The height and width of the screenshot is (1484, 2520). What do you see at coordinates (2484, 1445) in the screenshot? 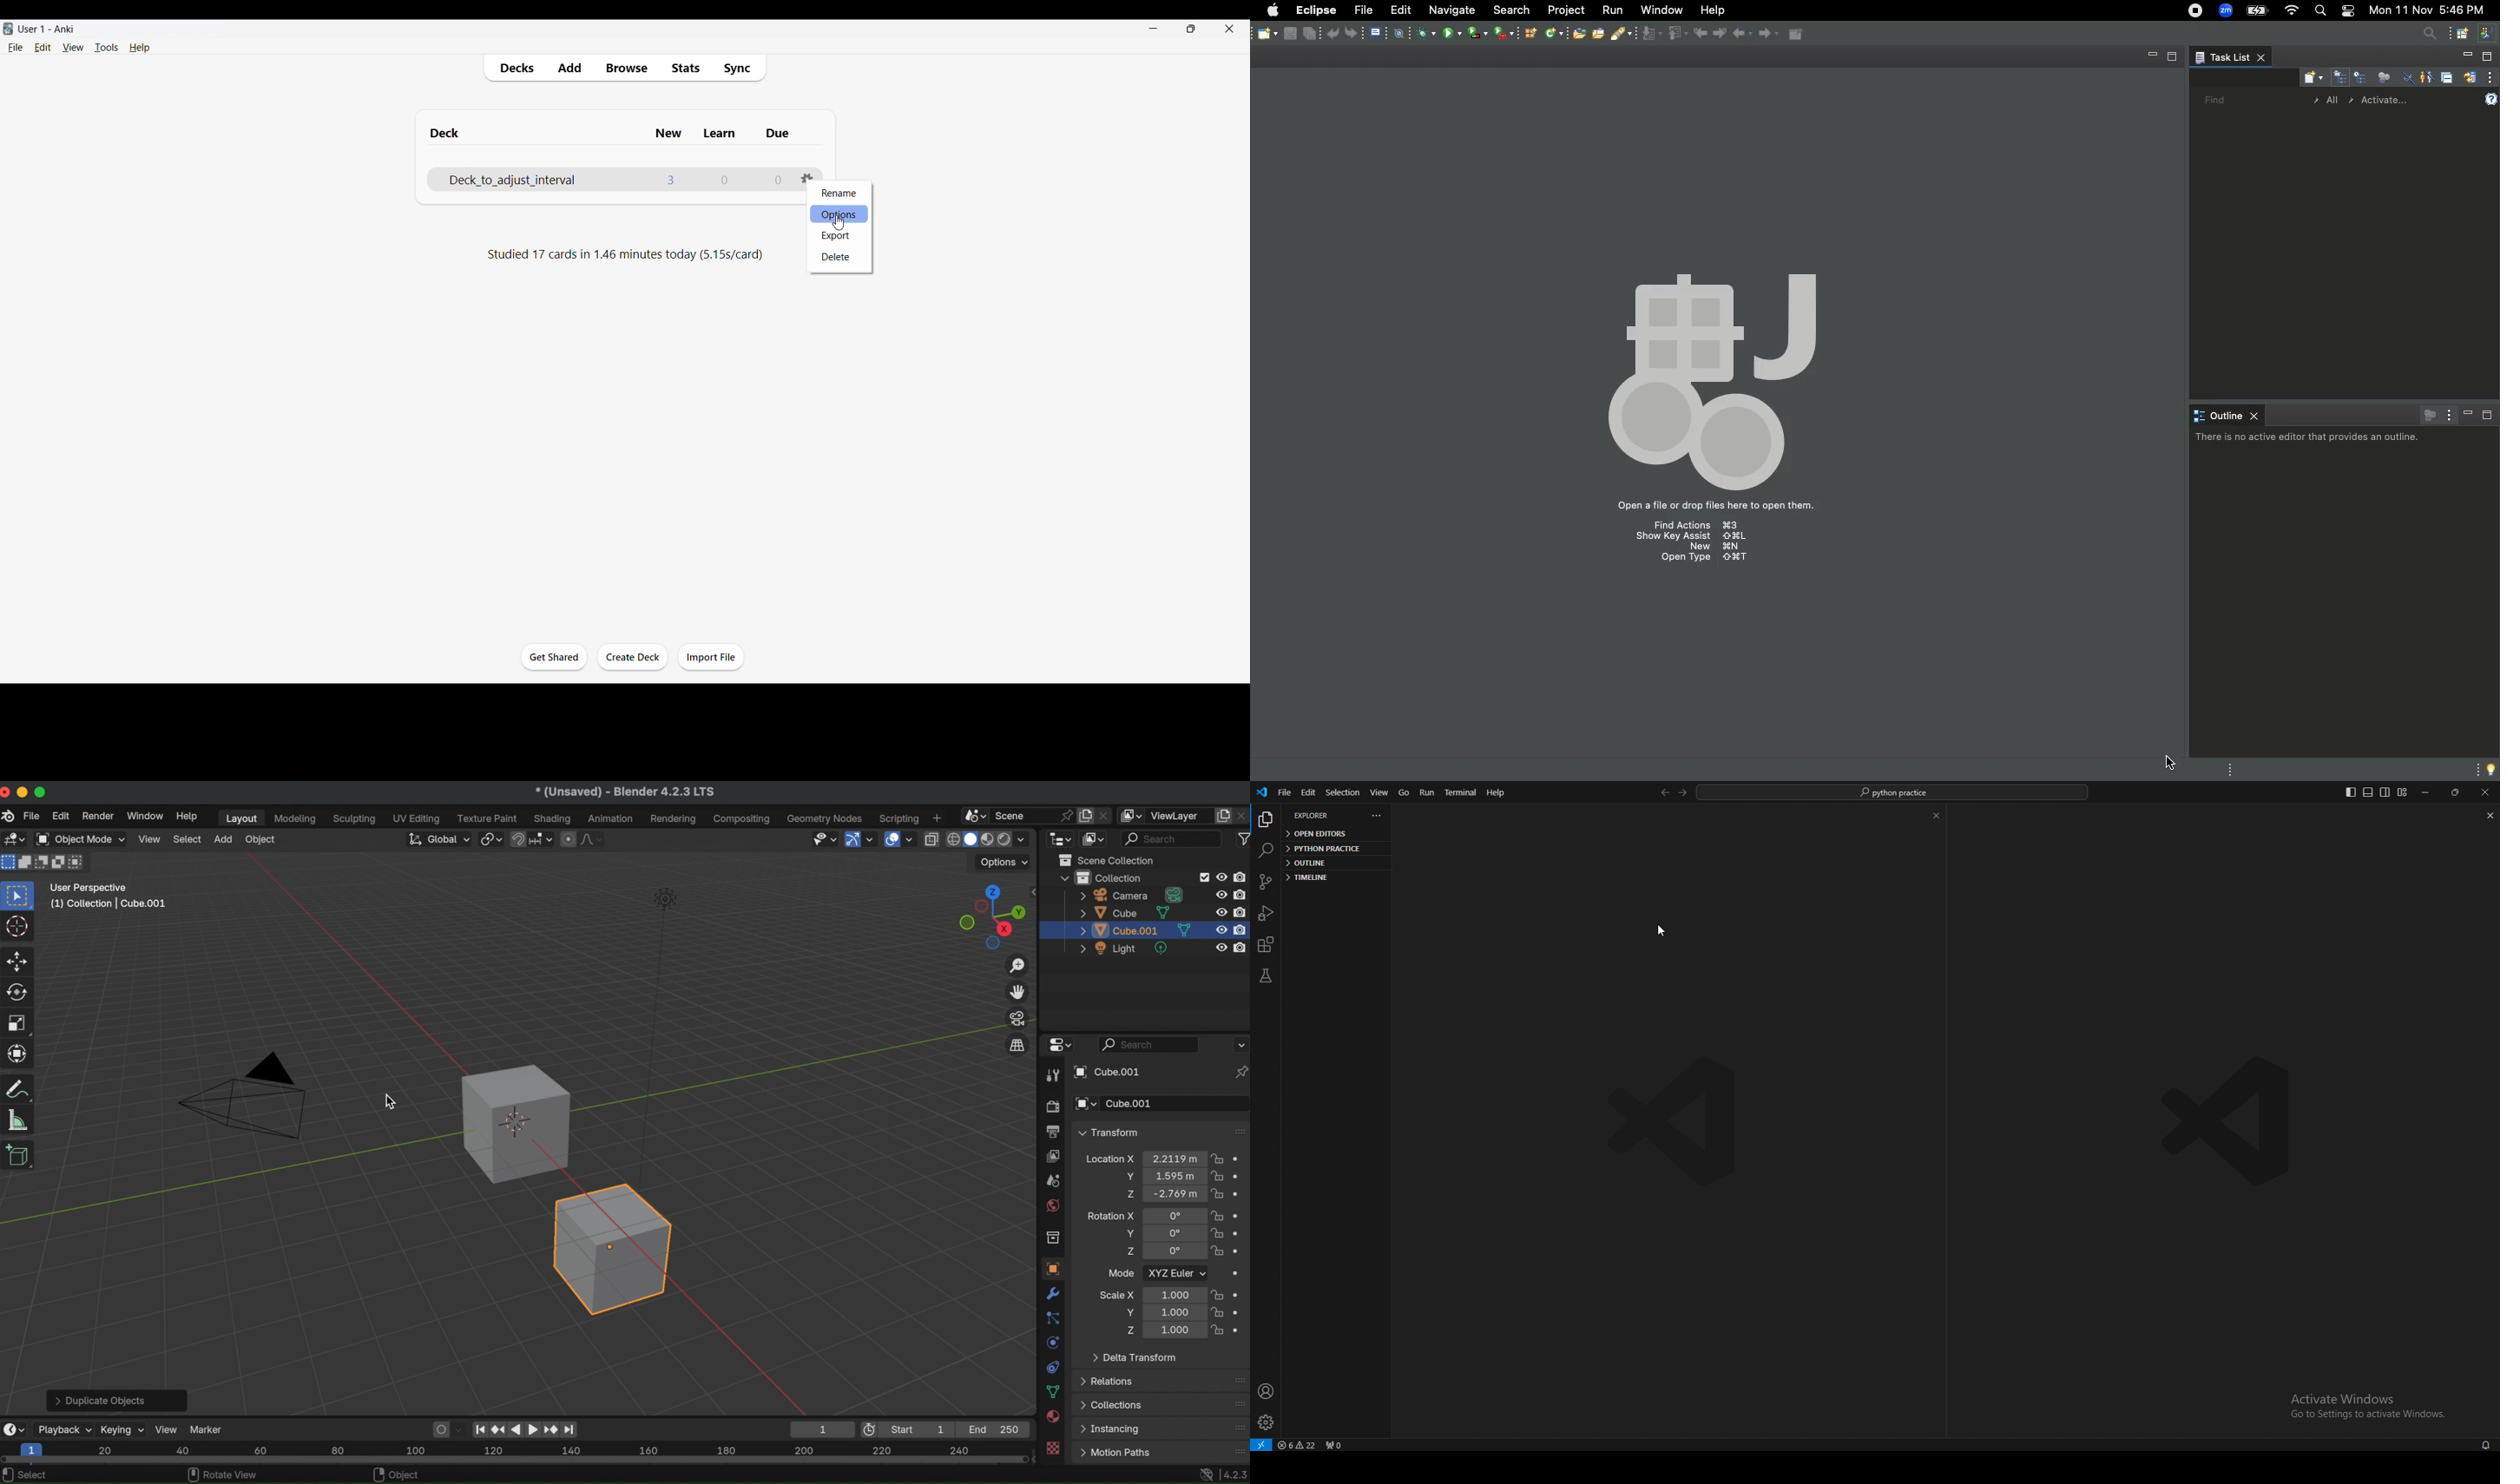
I see `notifications` at bounding box center [2484, 1445].